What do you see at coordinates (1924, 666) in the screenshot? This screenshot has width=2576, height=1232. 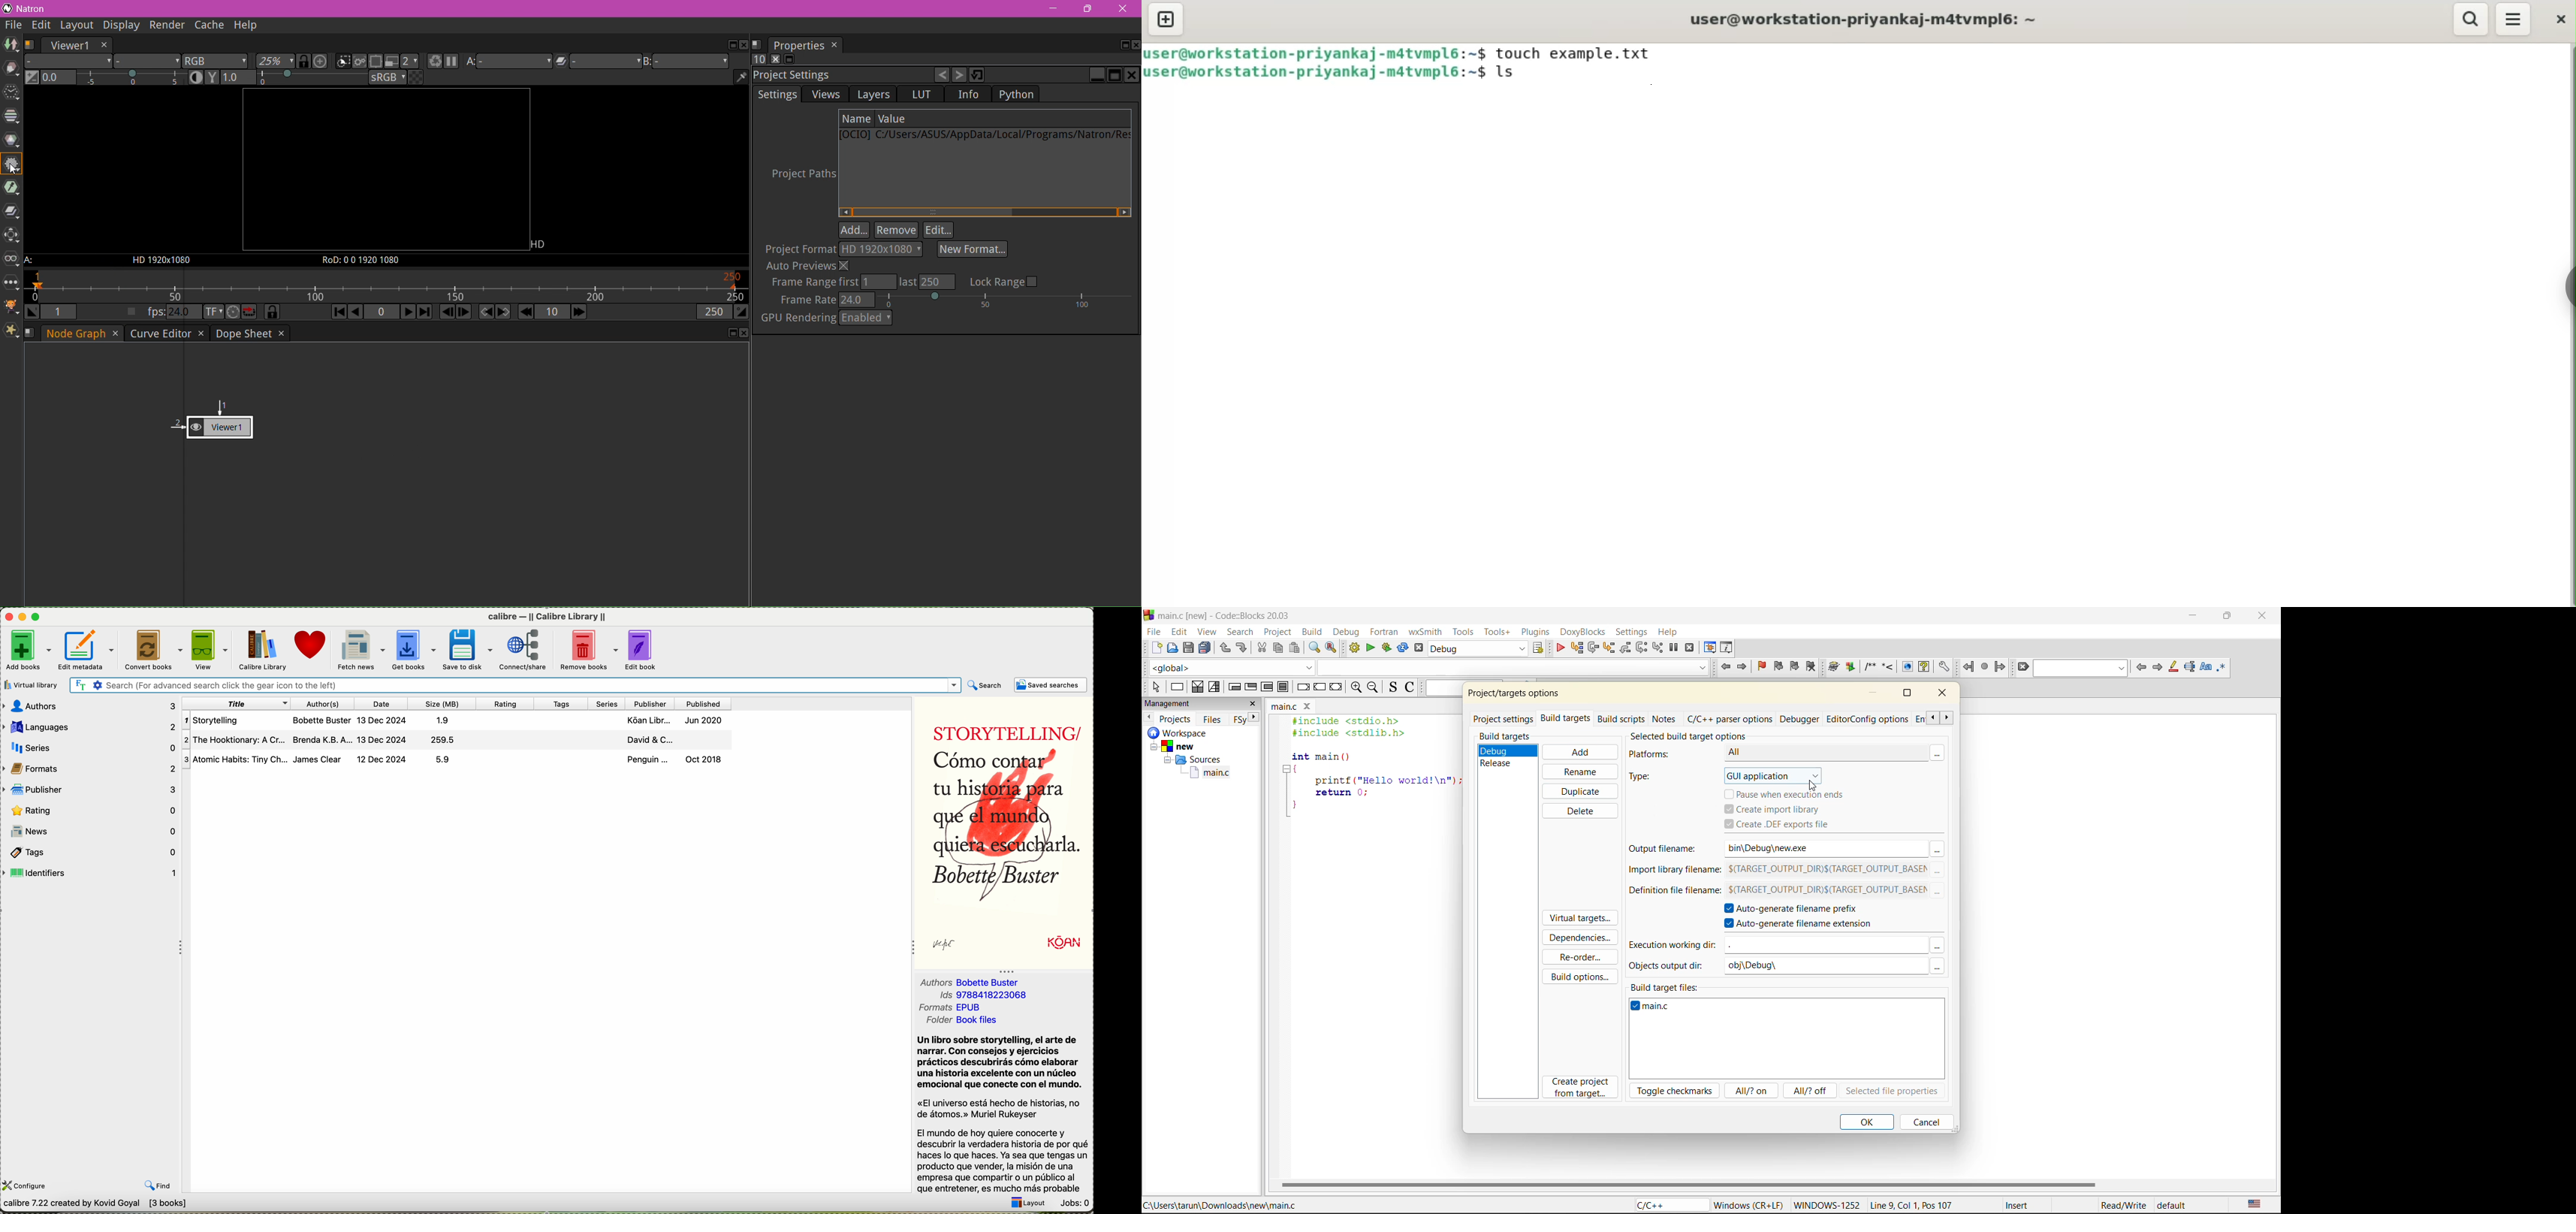 I see `View generated HTML Help documentation` at bounding box center [1924, 666].